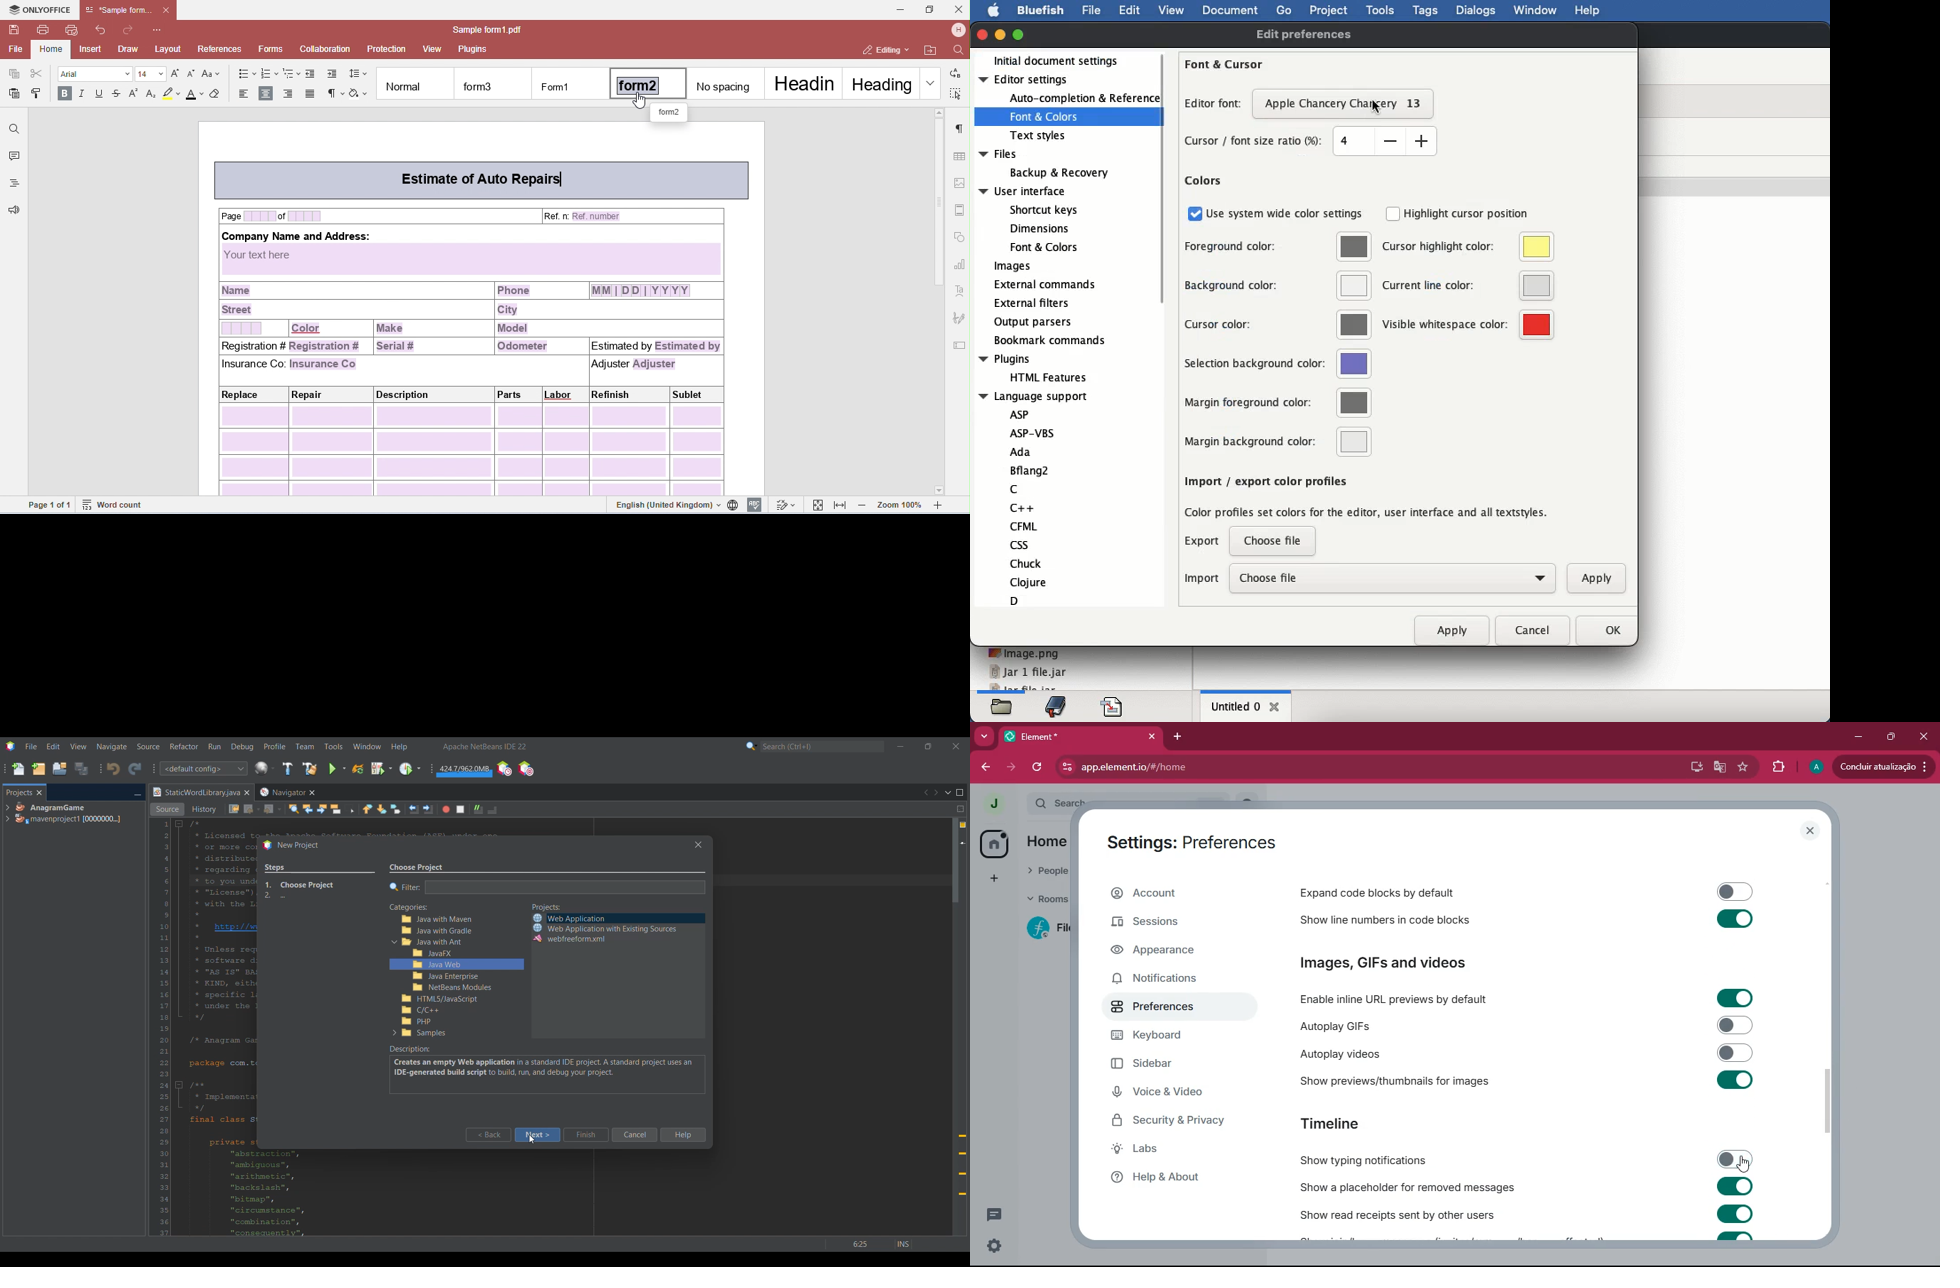 The height and width of the screenshot is (1288, 1960). Describe the element at coordinates (752, 746) in the screenshot. I see `Search options` at that location.